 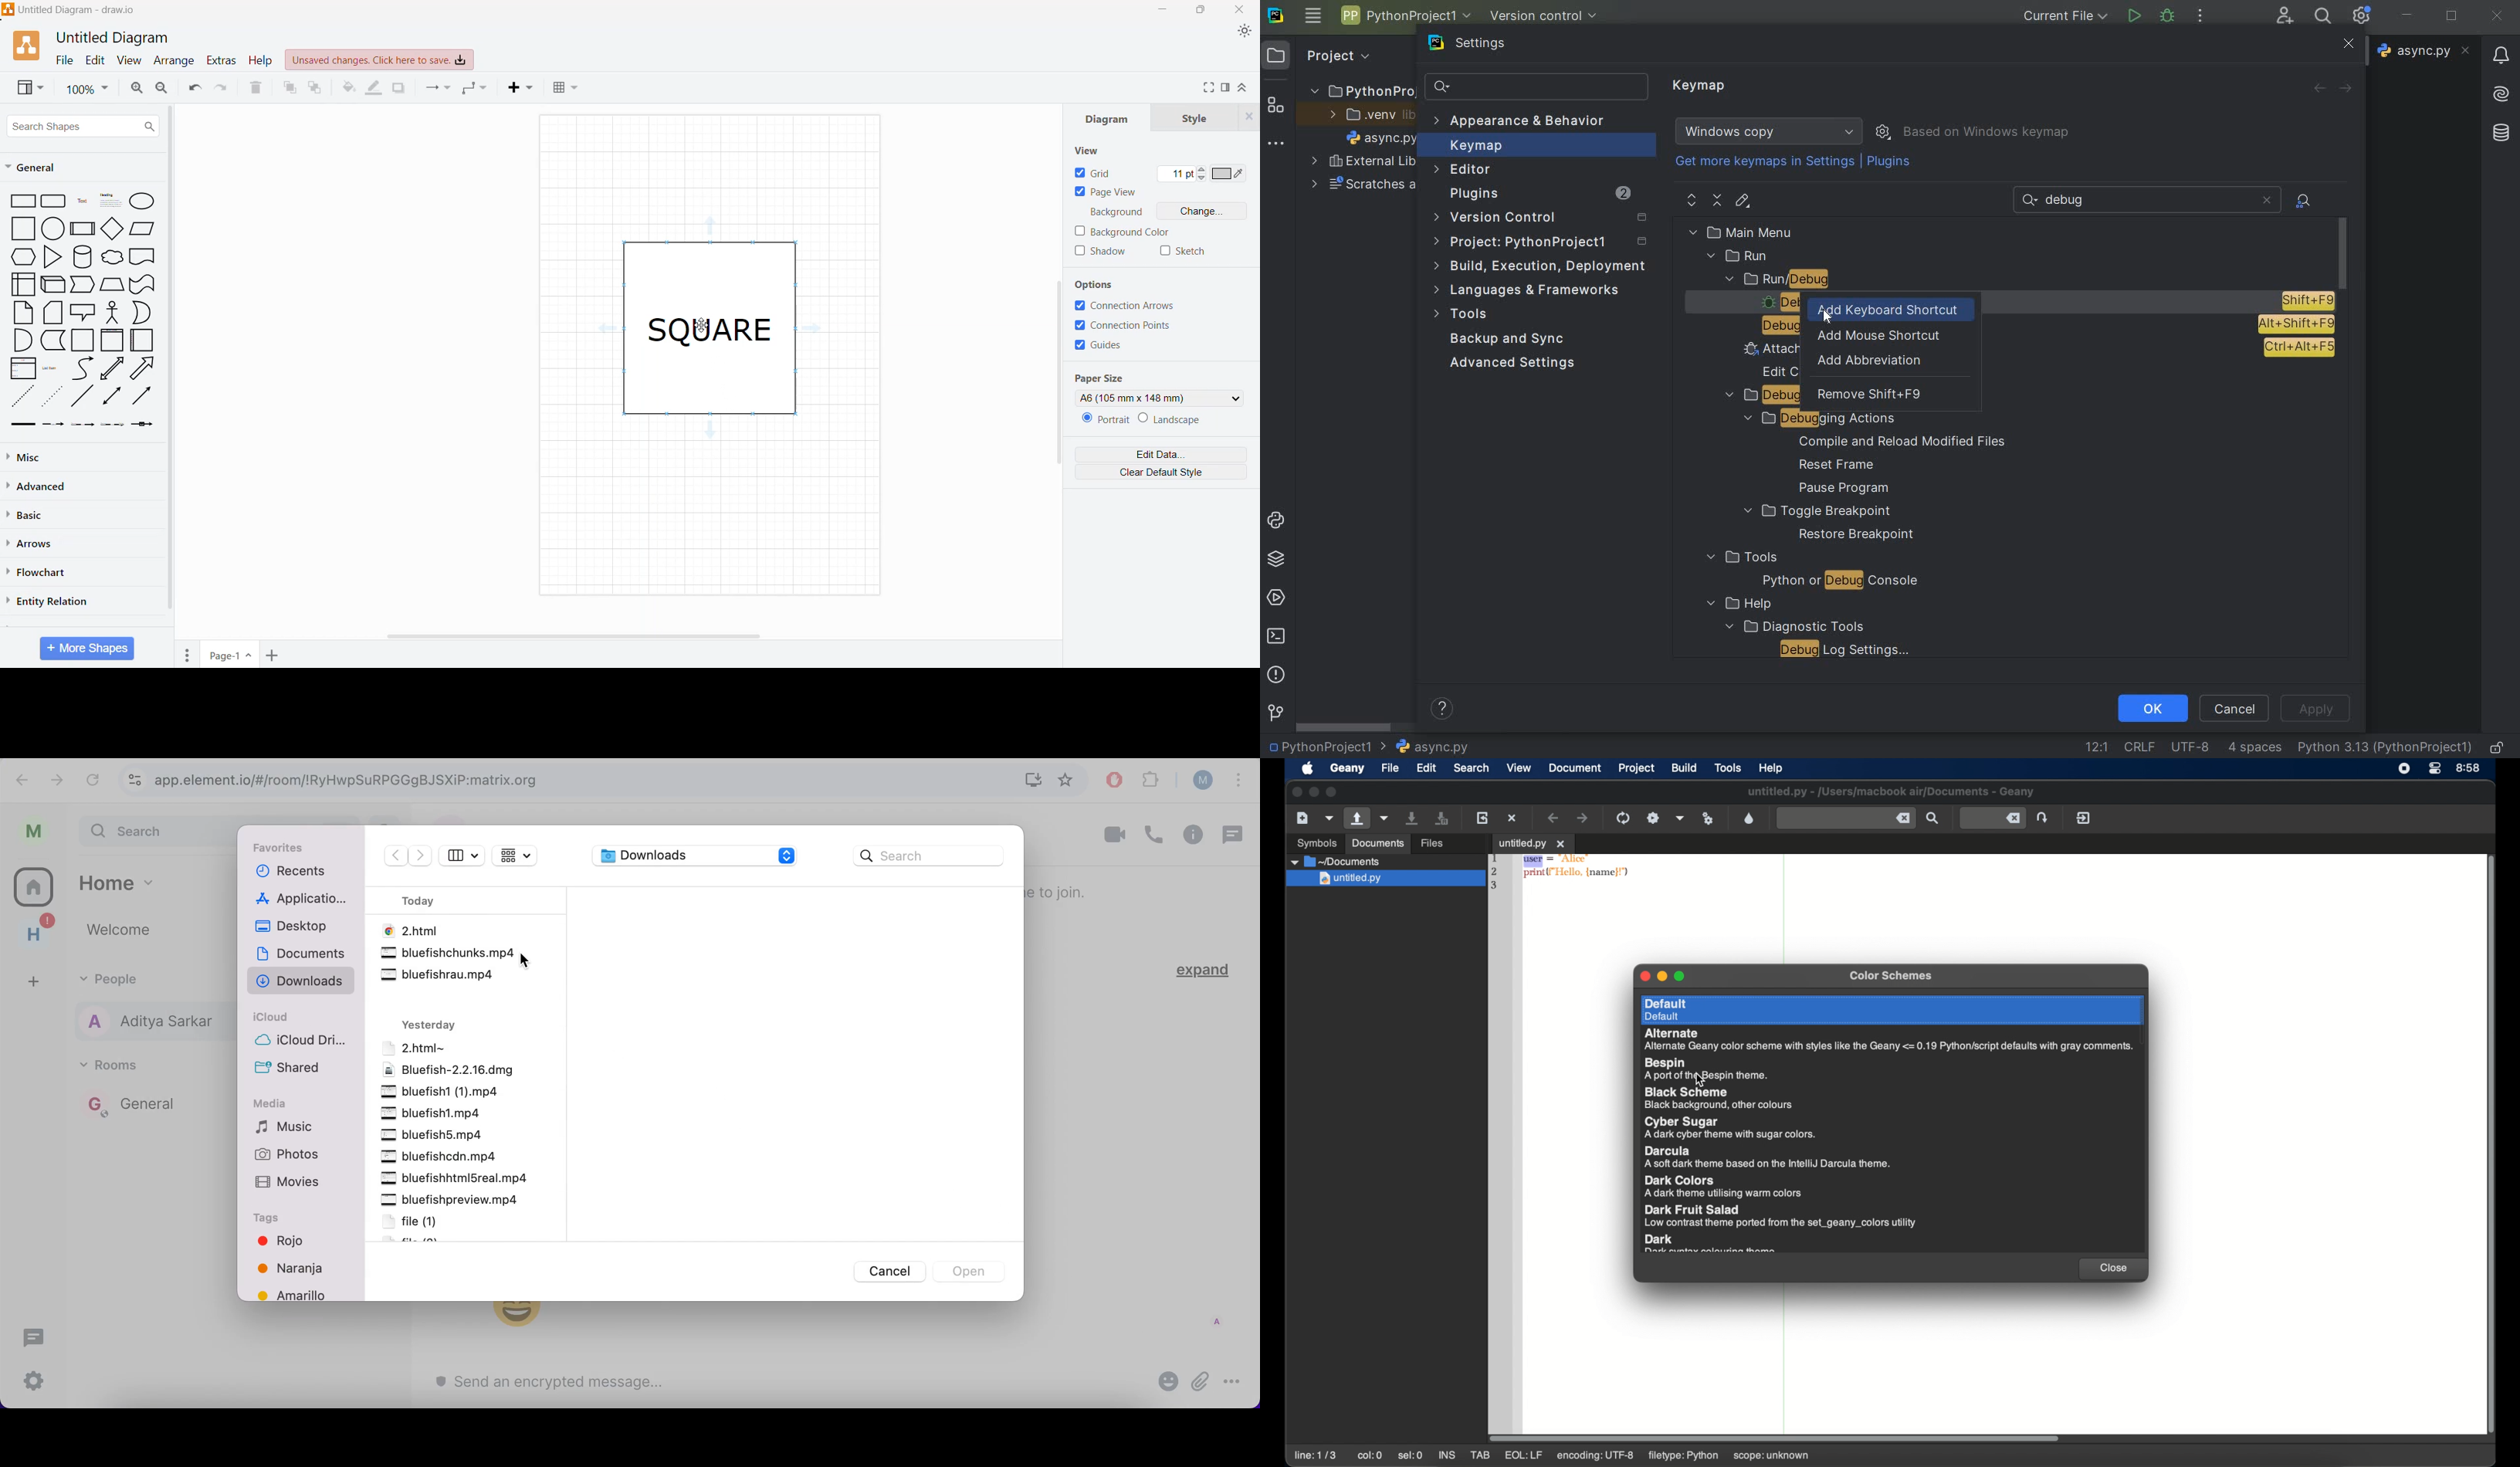 What do you see at coordinates (2349, 89) in the screenshot?
I see `forward` at bounding box center [2349, 89].